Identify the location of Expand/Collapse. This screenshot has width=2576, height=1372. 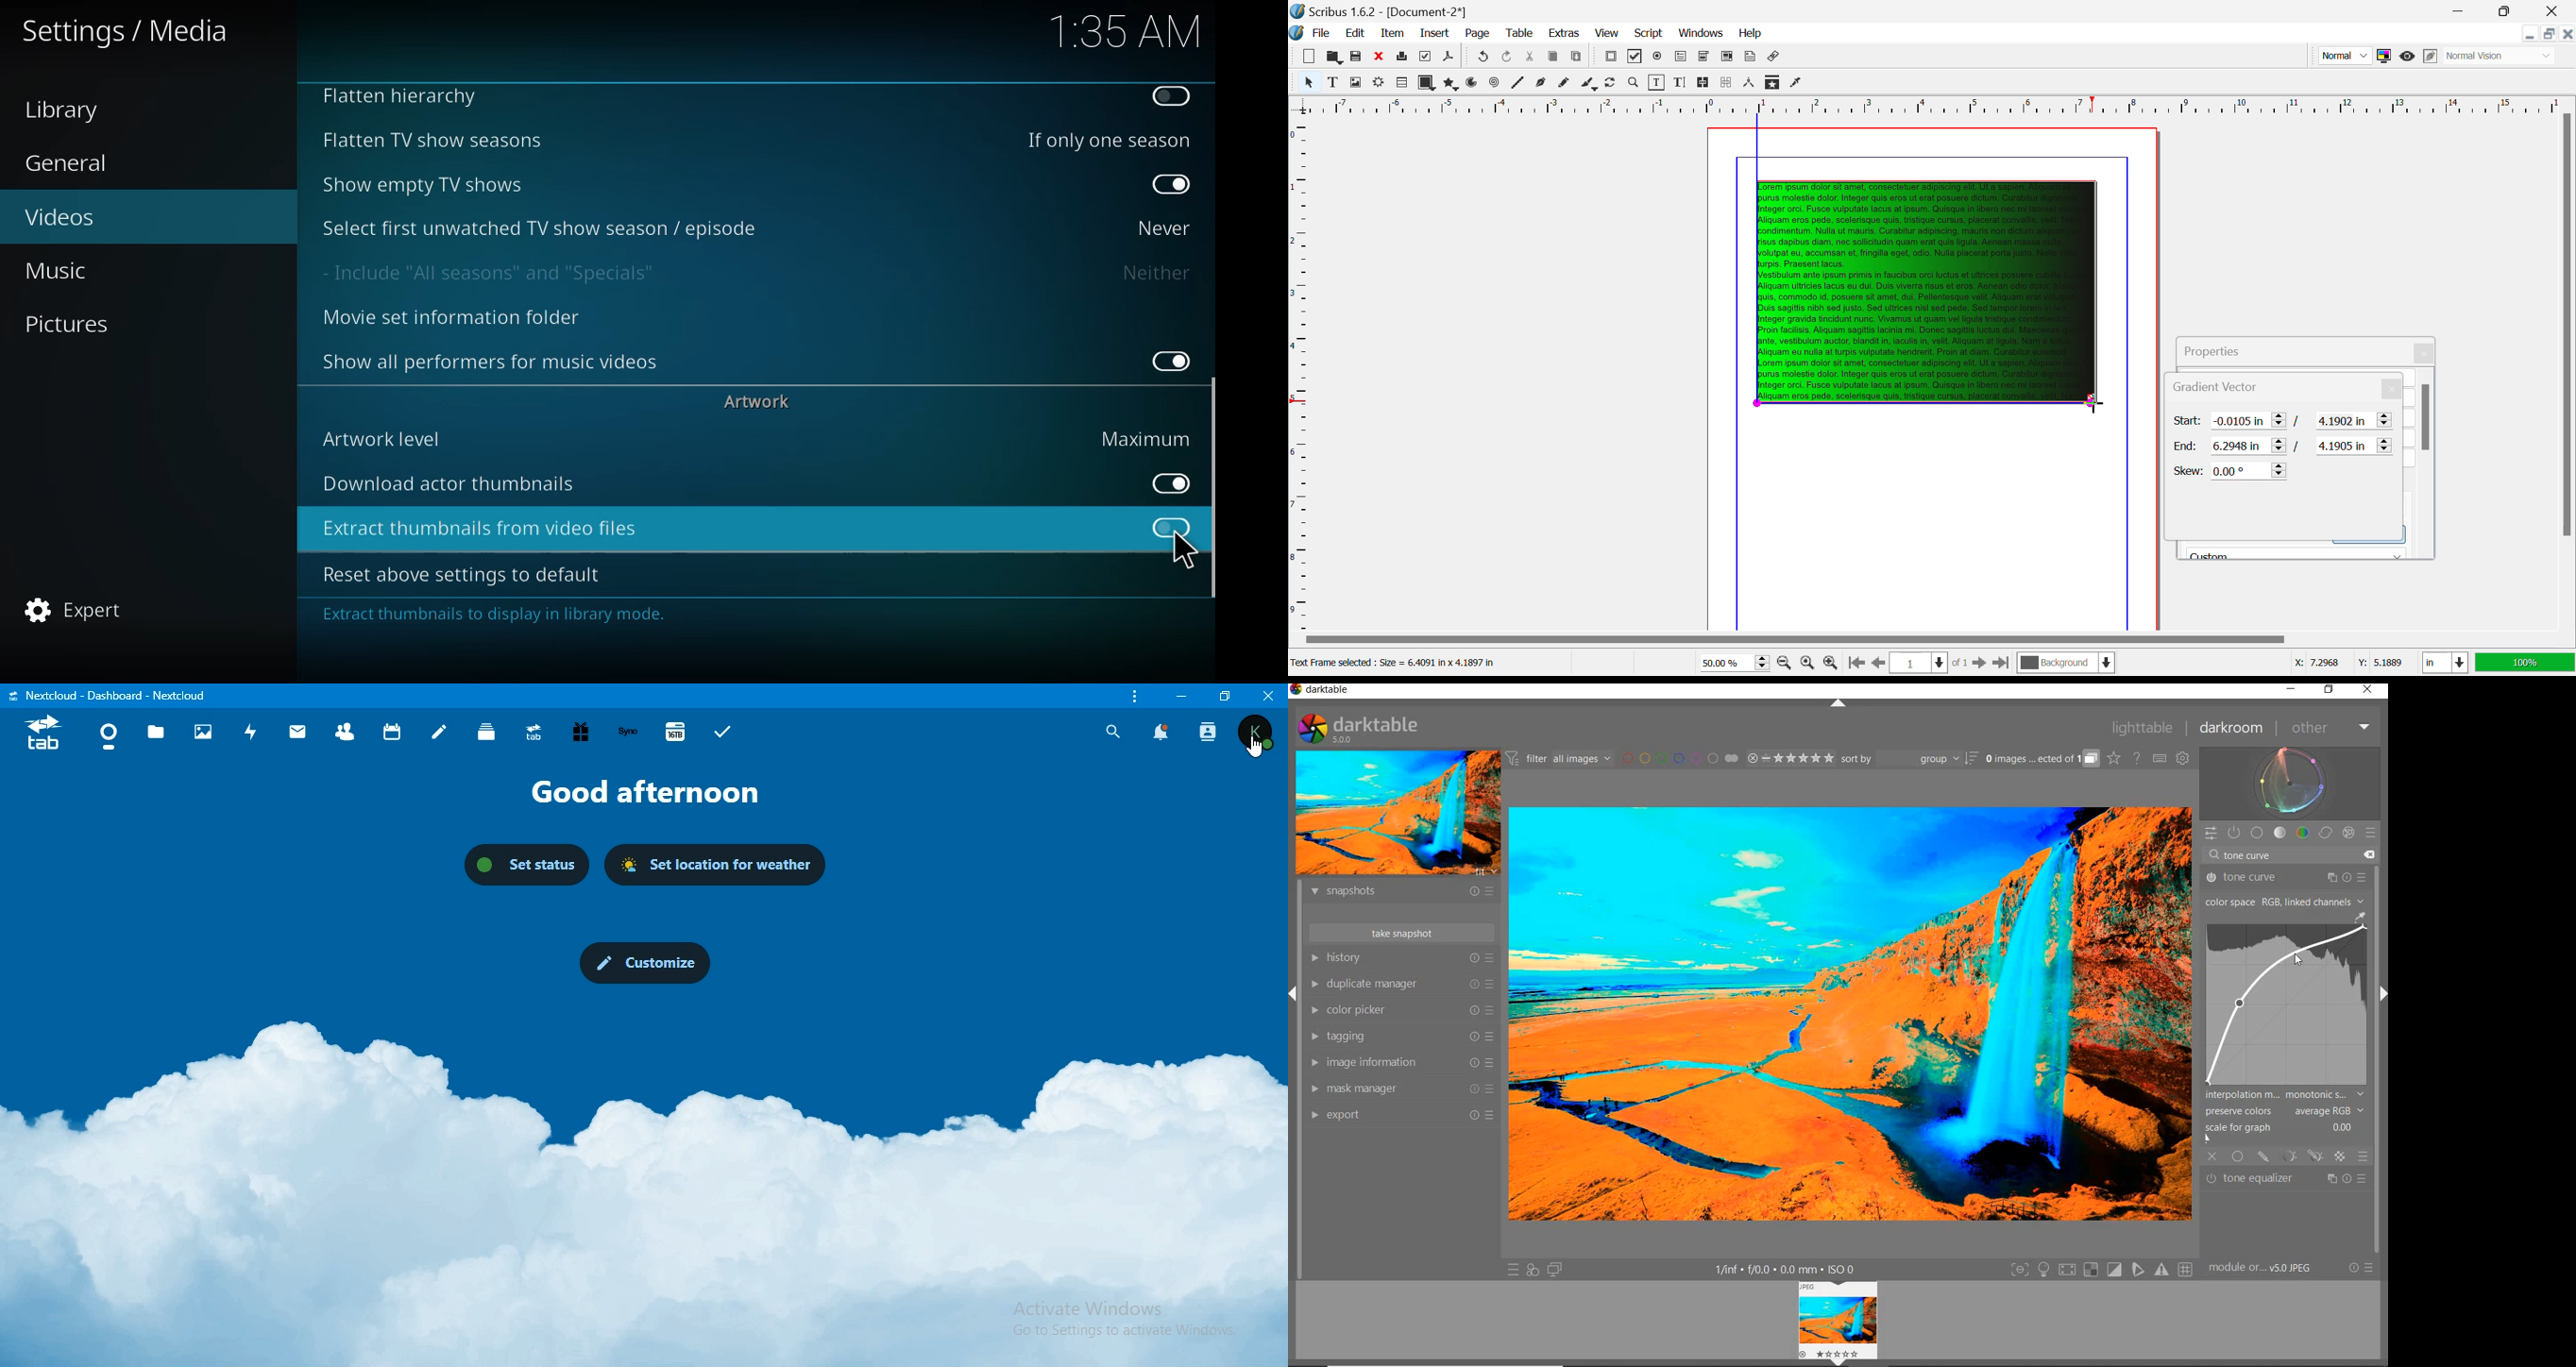
(1295, 994).